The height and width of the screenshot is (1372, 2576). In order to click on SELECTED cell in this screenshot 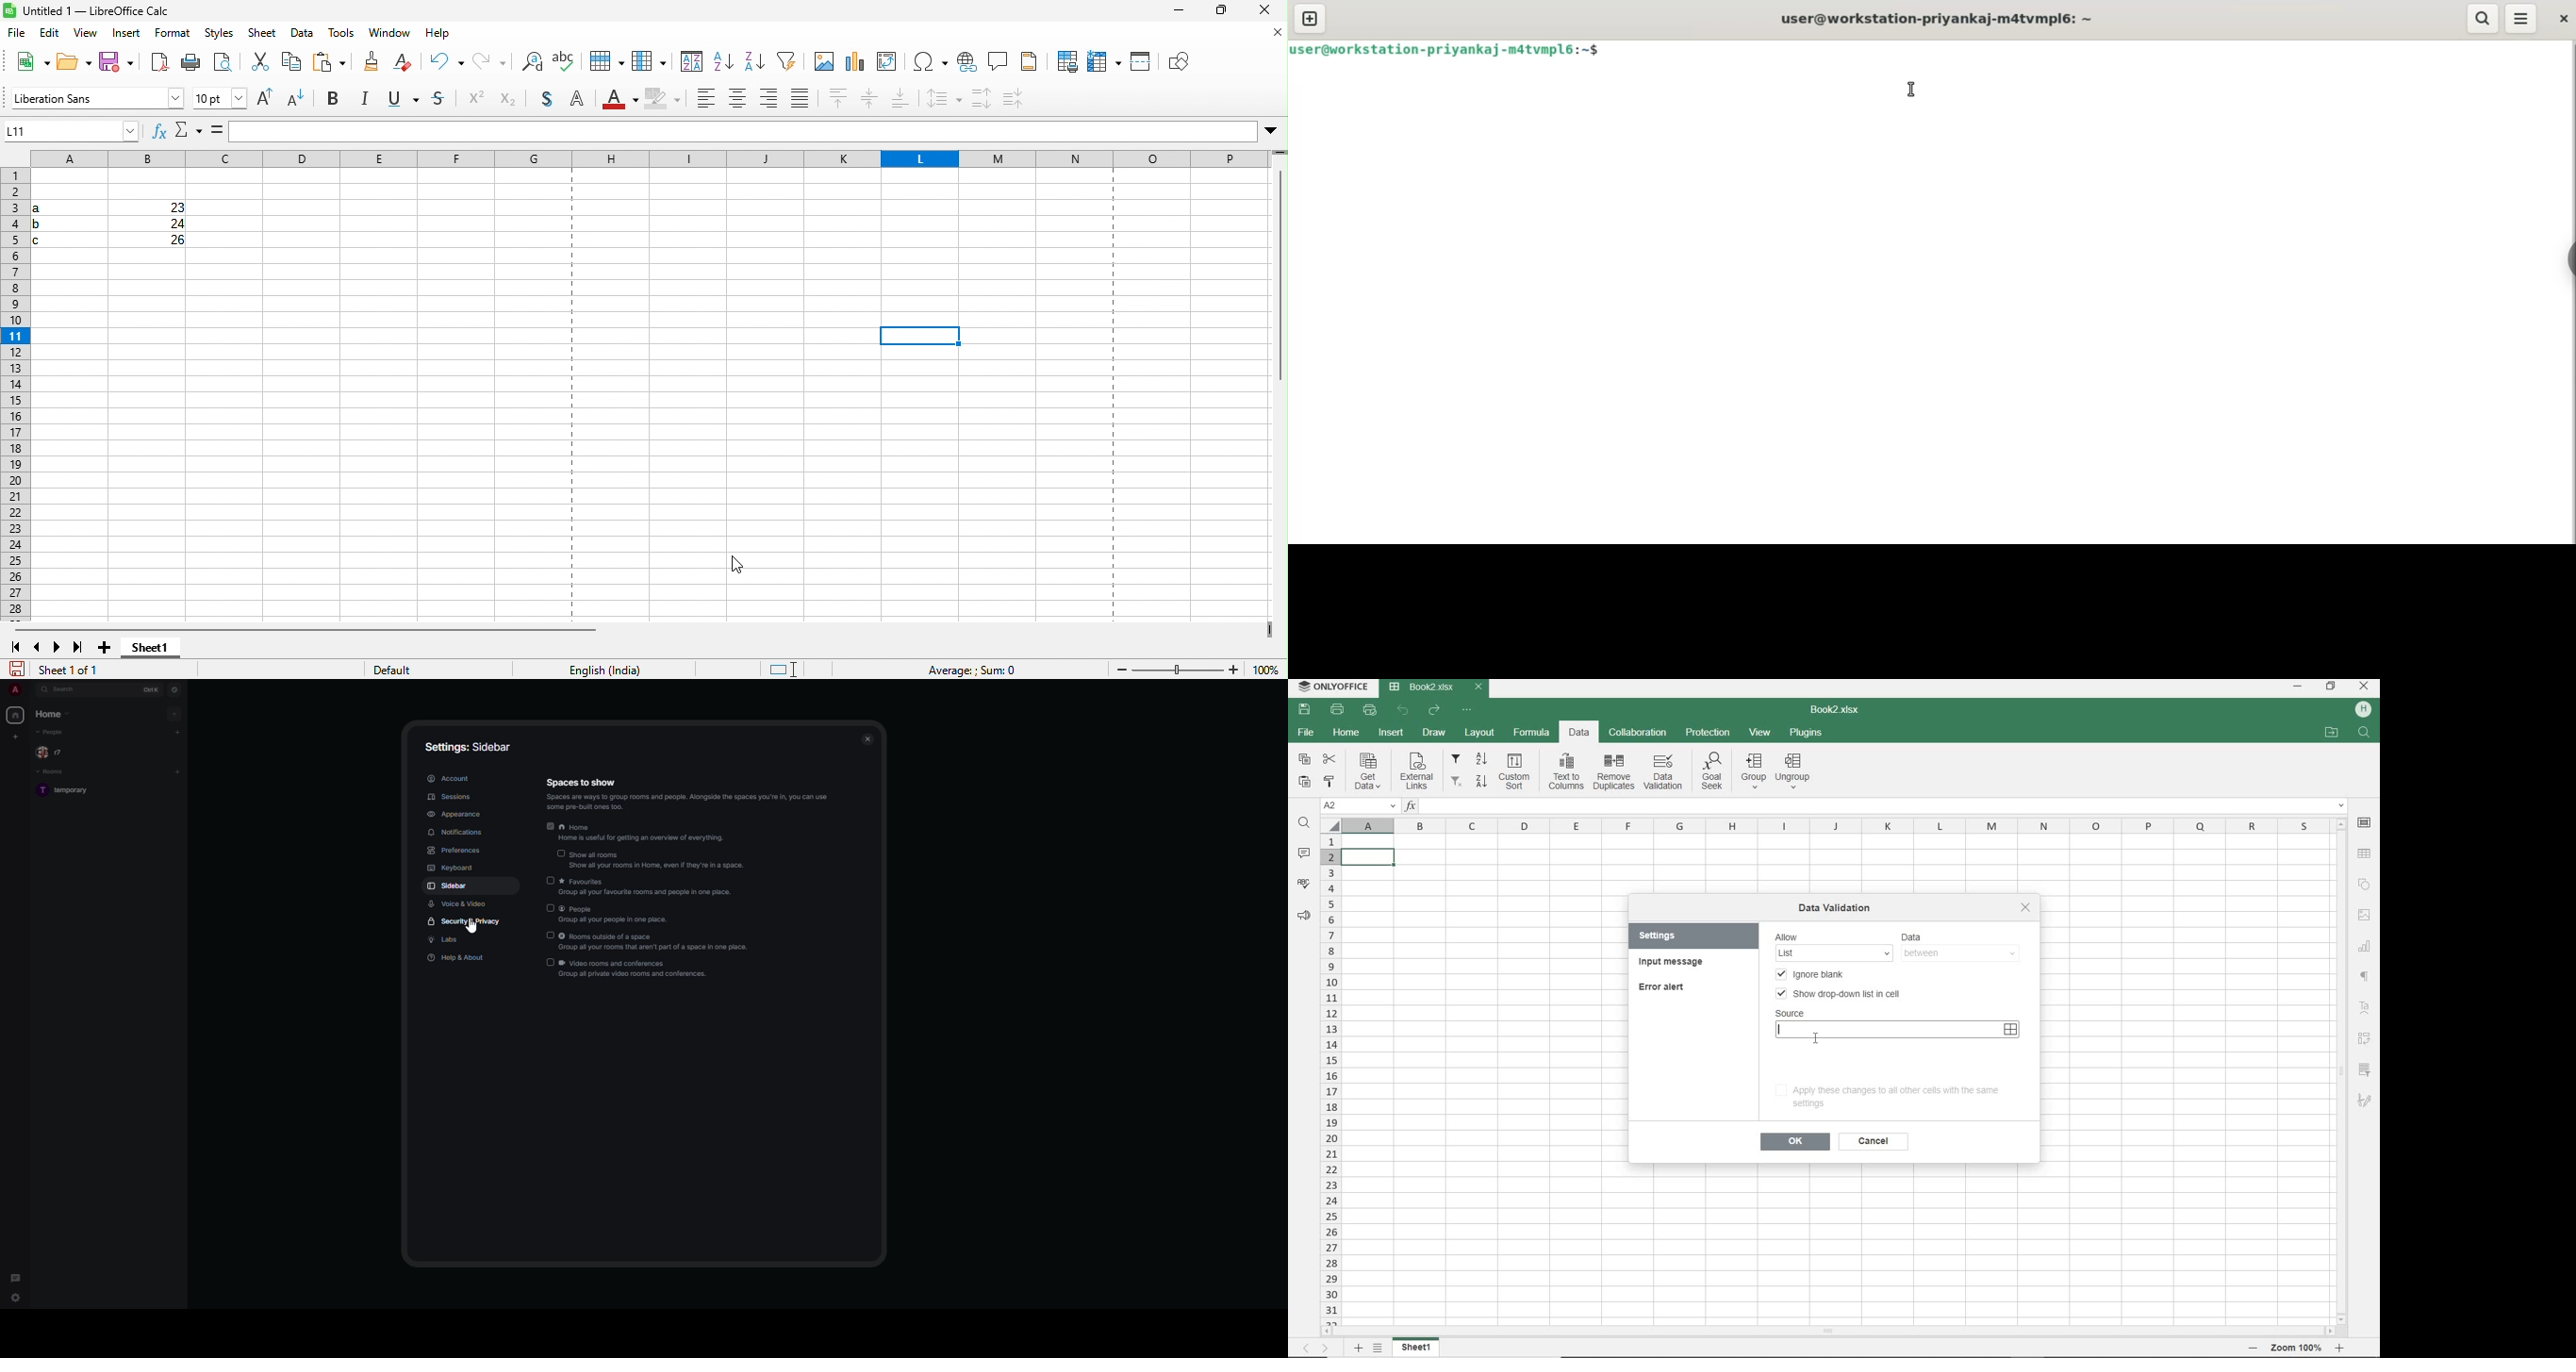, I will do `click(1369, 857)`.